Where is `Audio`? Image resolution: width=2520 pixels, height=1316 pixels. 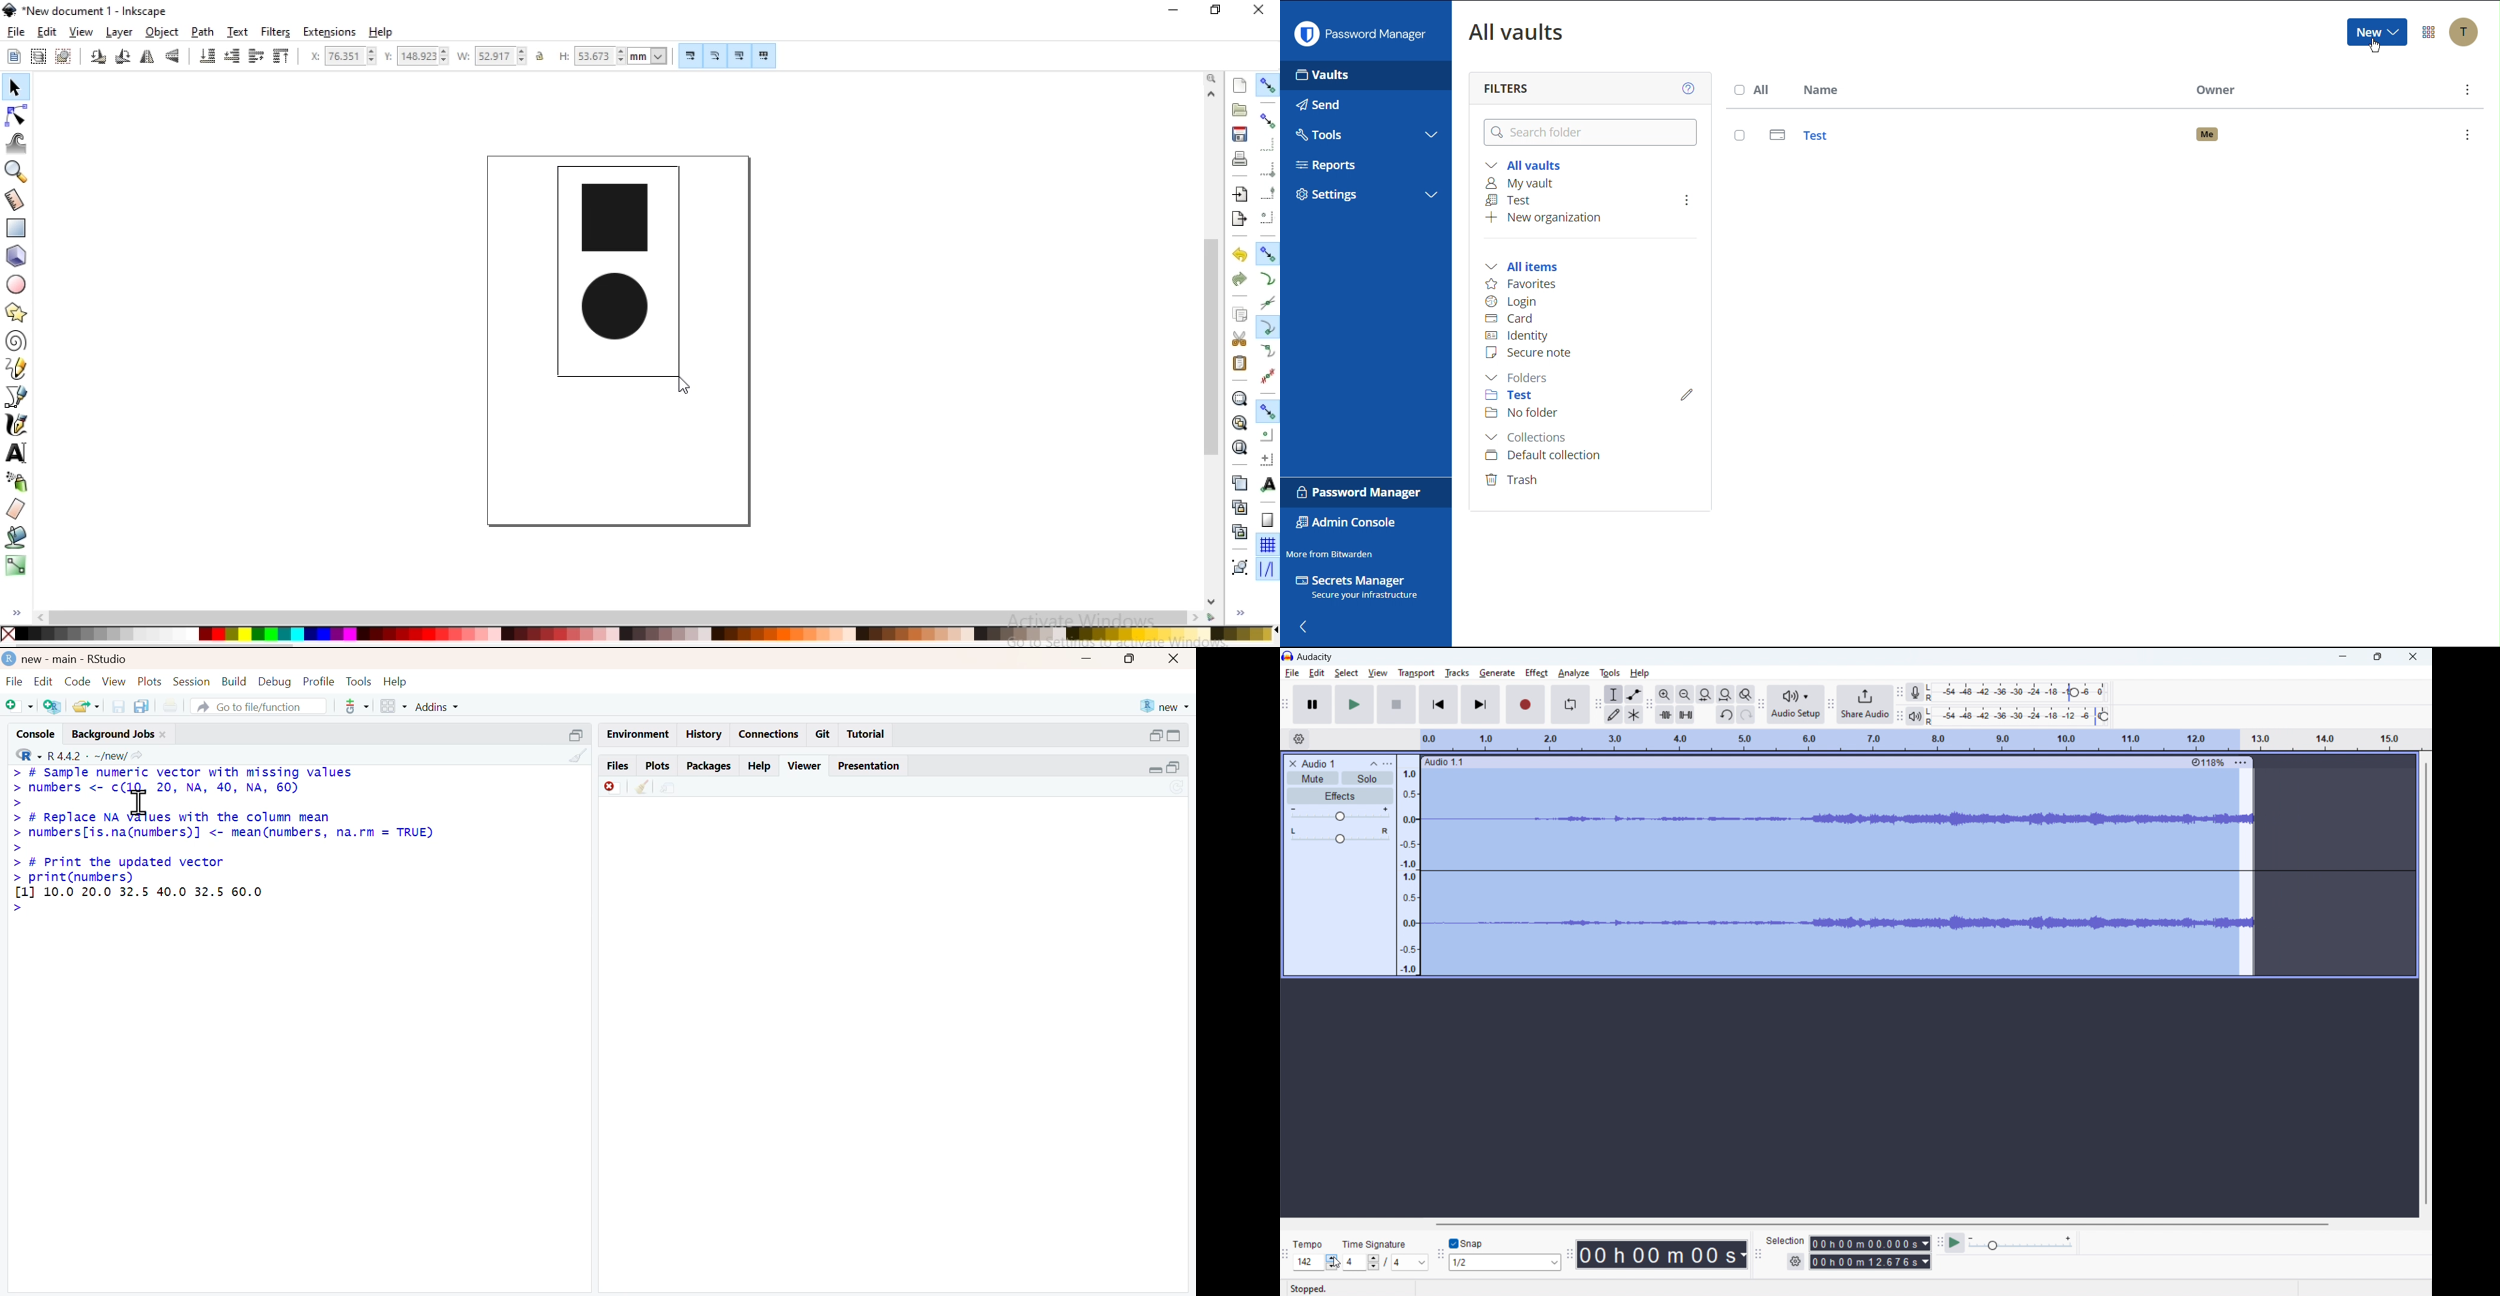 Audio is located at coordinates (1451, 763).